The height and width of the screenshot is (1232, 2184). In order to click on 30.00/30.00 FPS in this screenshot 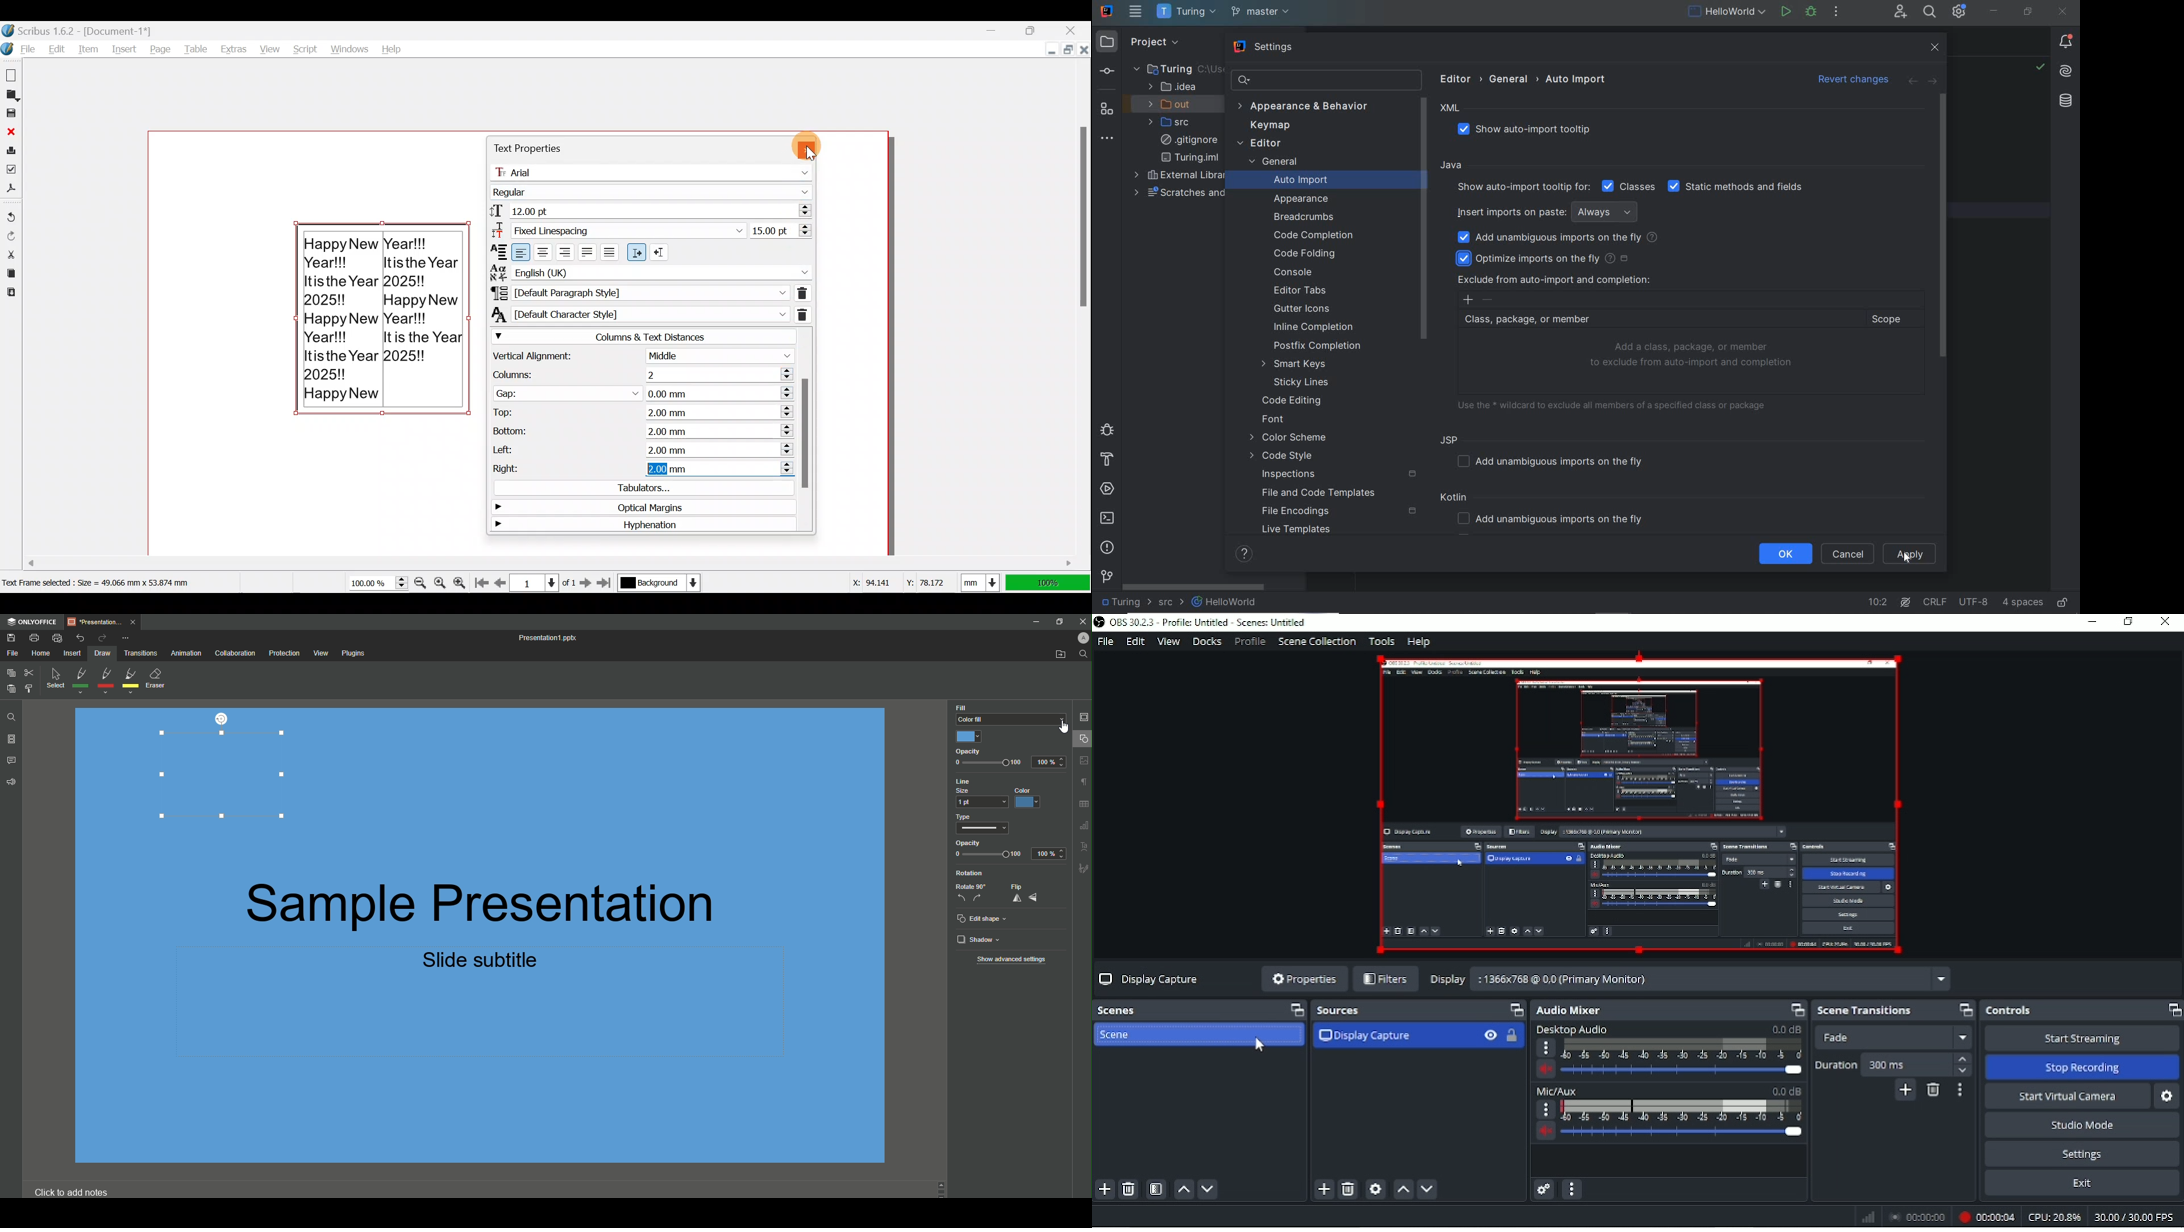, I will do `click(2137, 1218)`.